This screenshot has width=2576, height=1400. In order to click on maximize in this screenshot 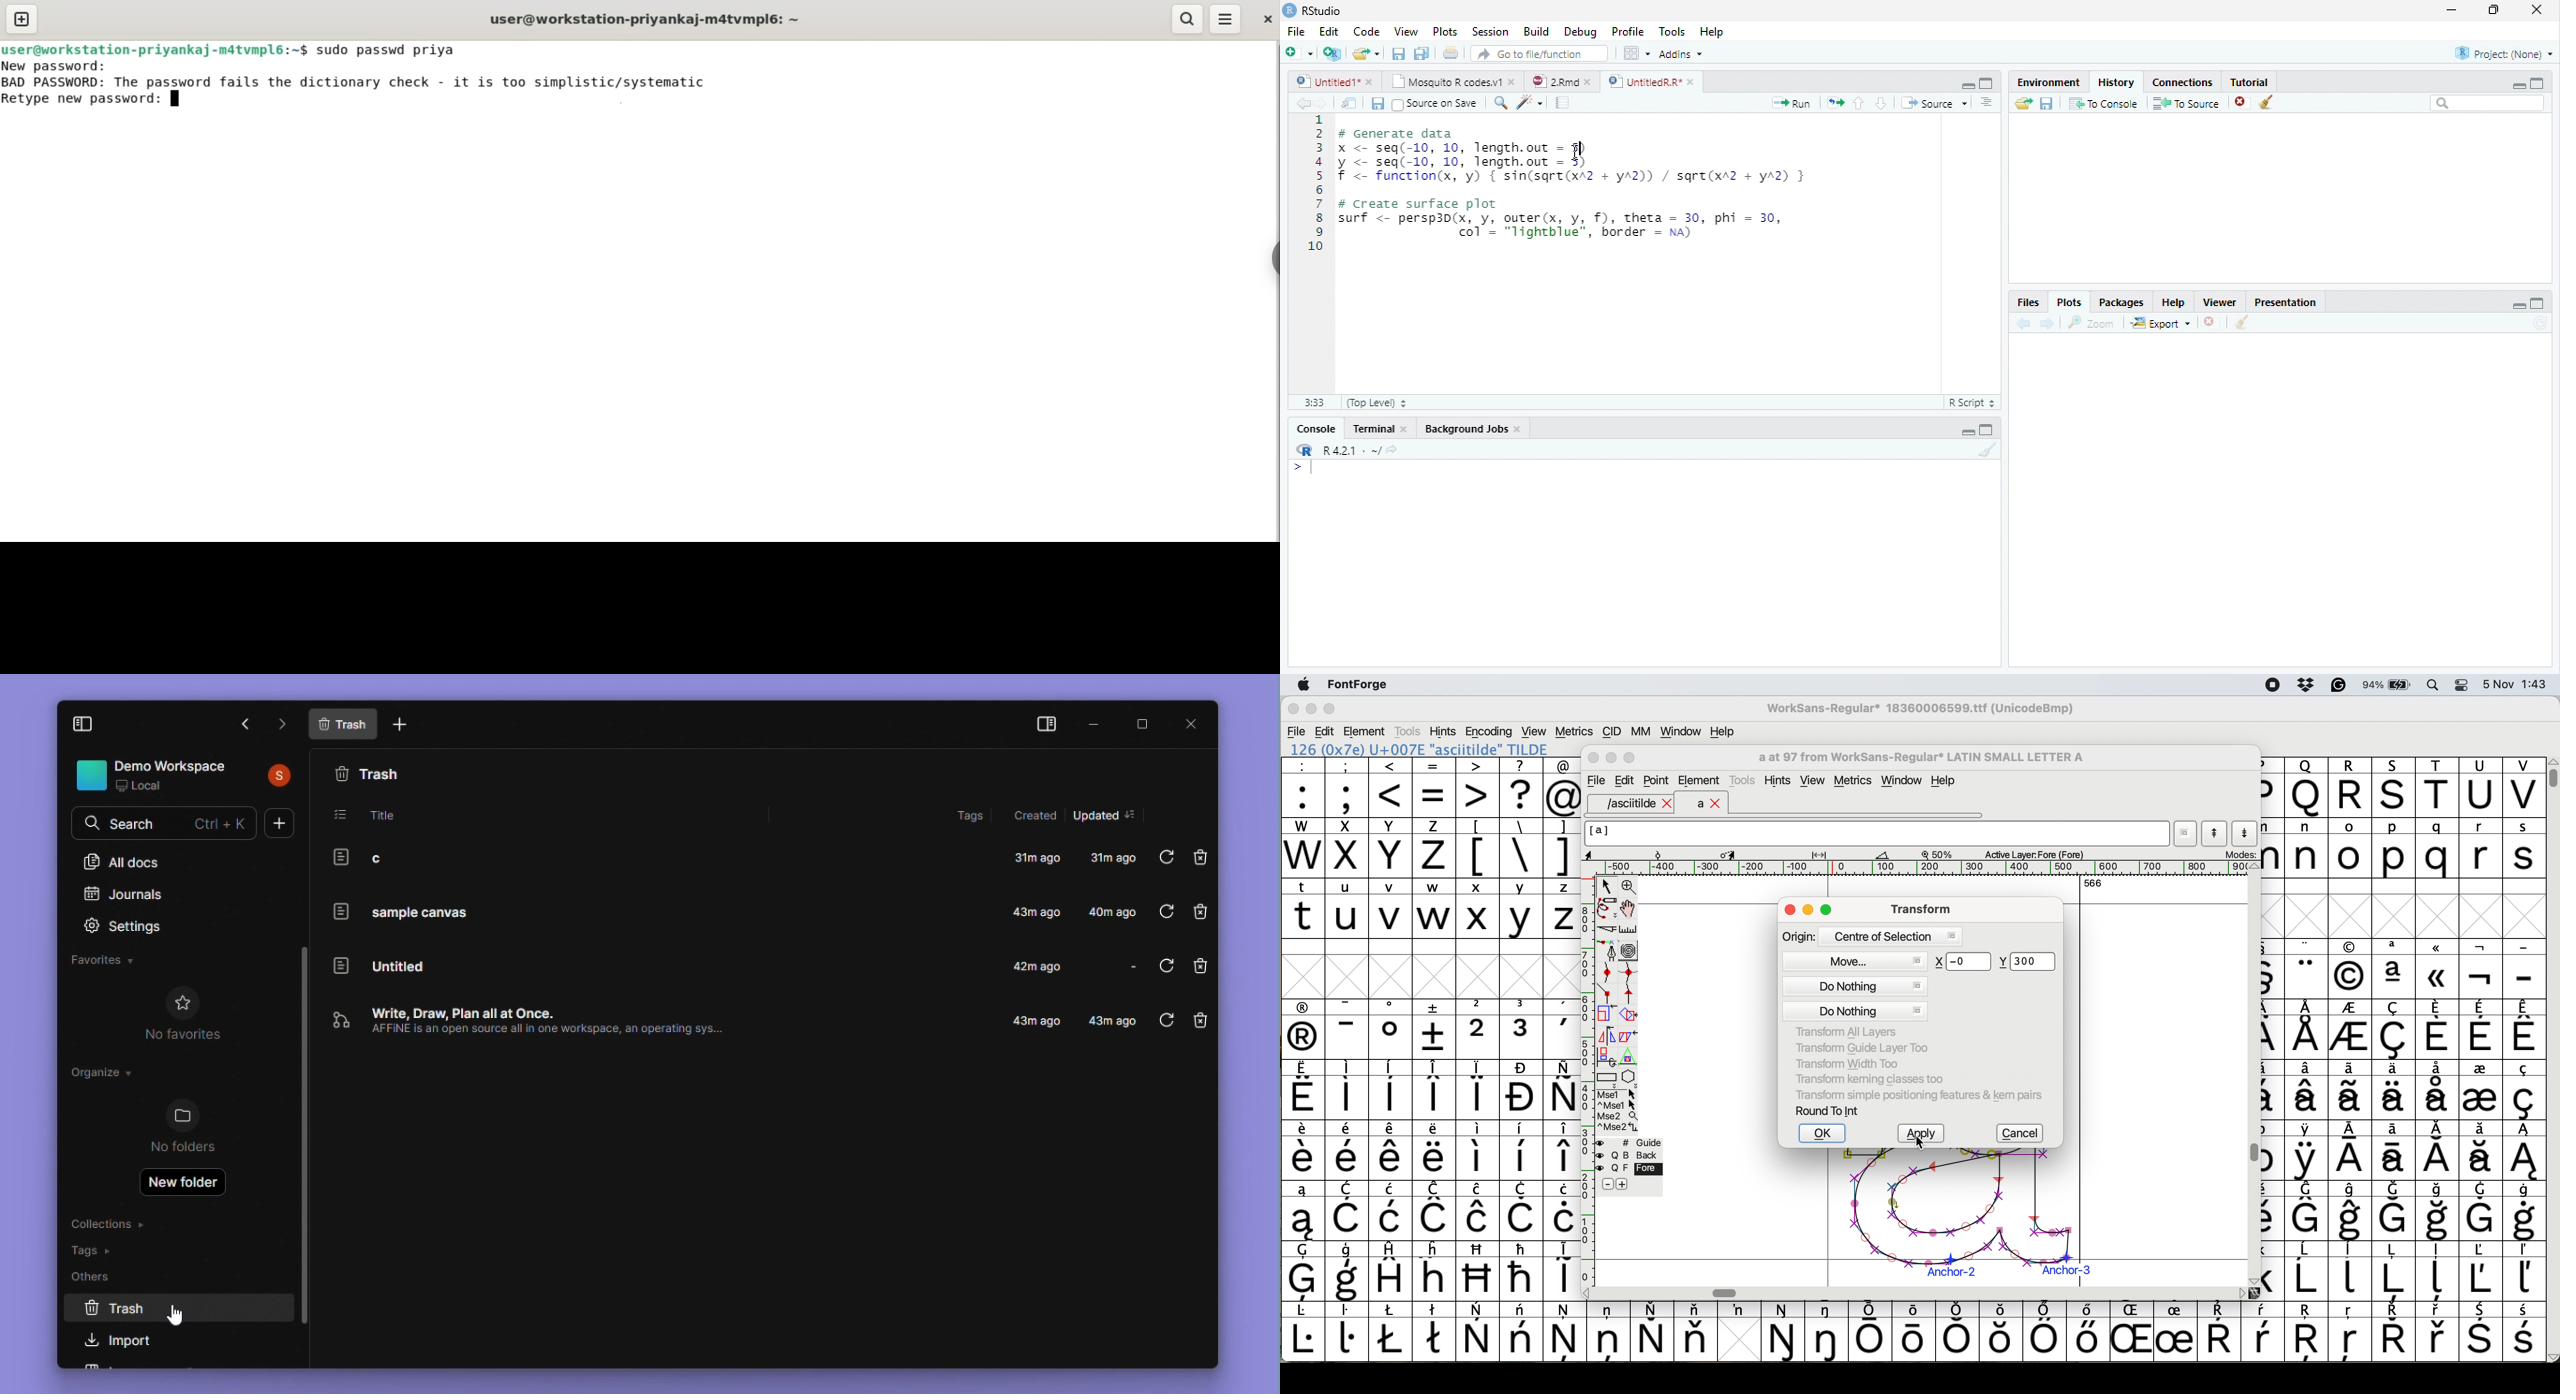, I will do `click(2538, 304)`.